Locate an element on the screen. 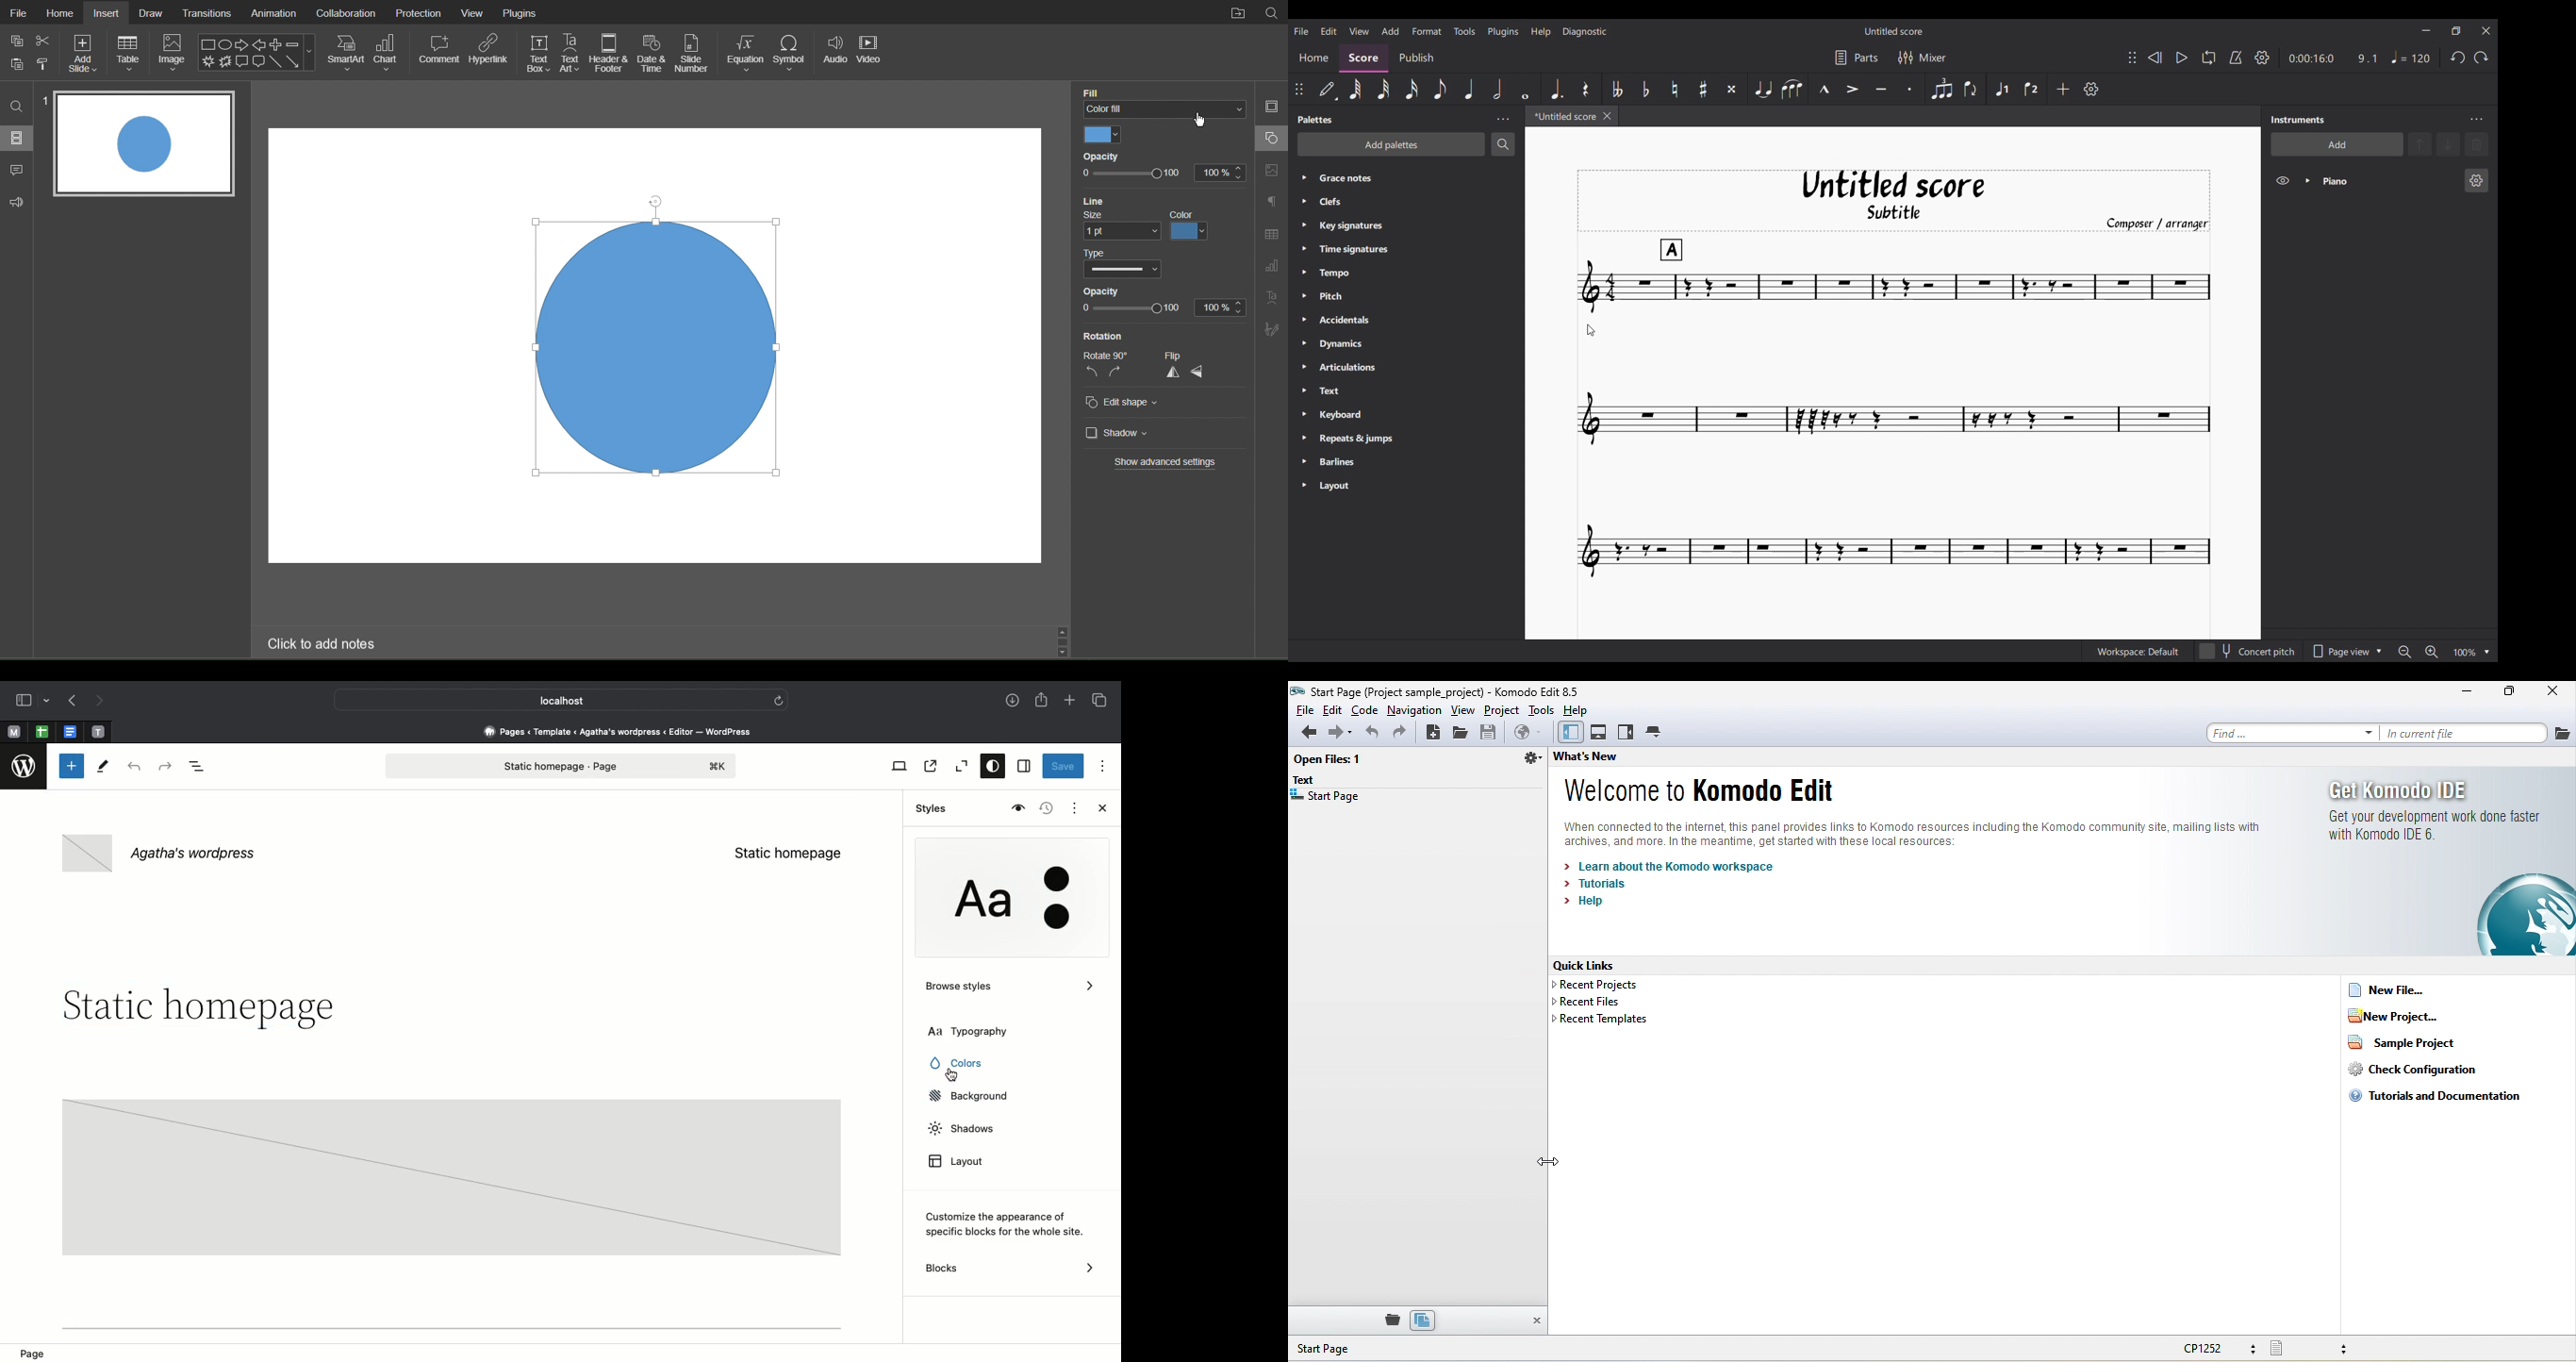  what's new is located at coordinates (1609, 759).